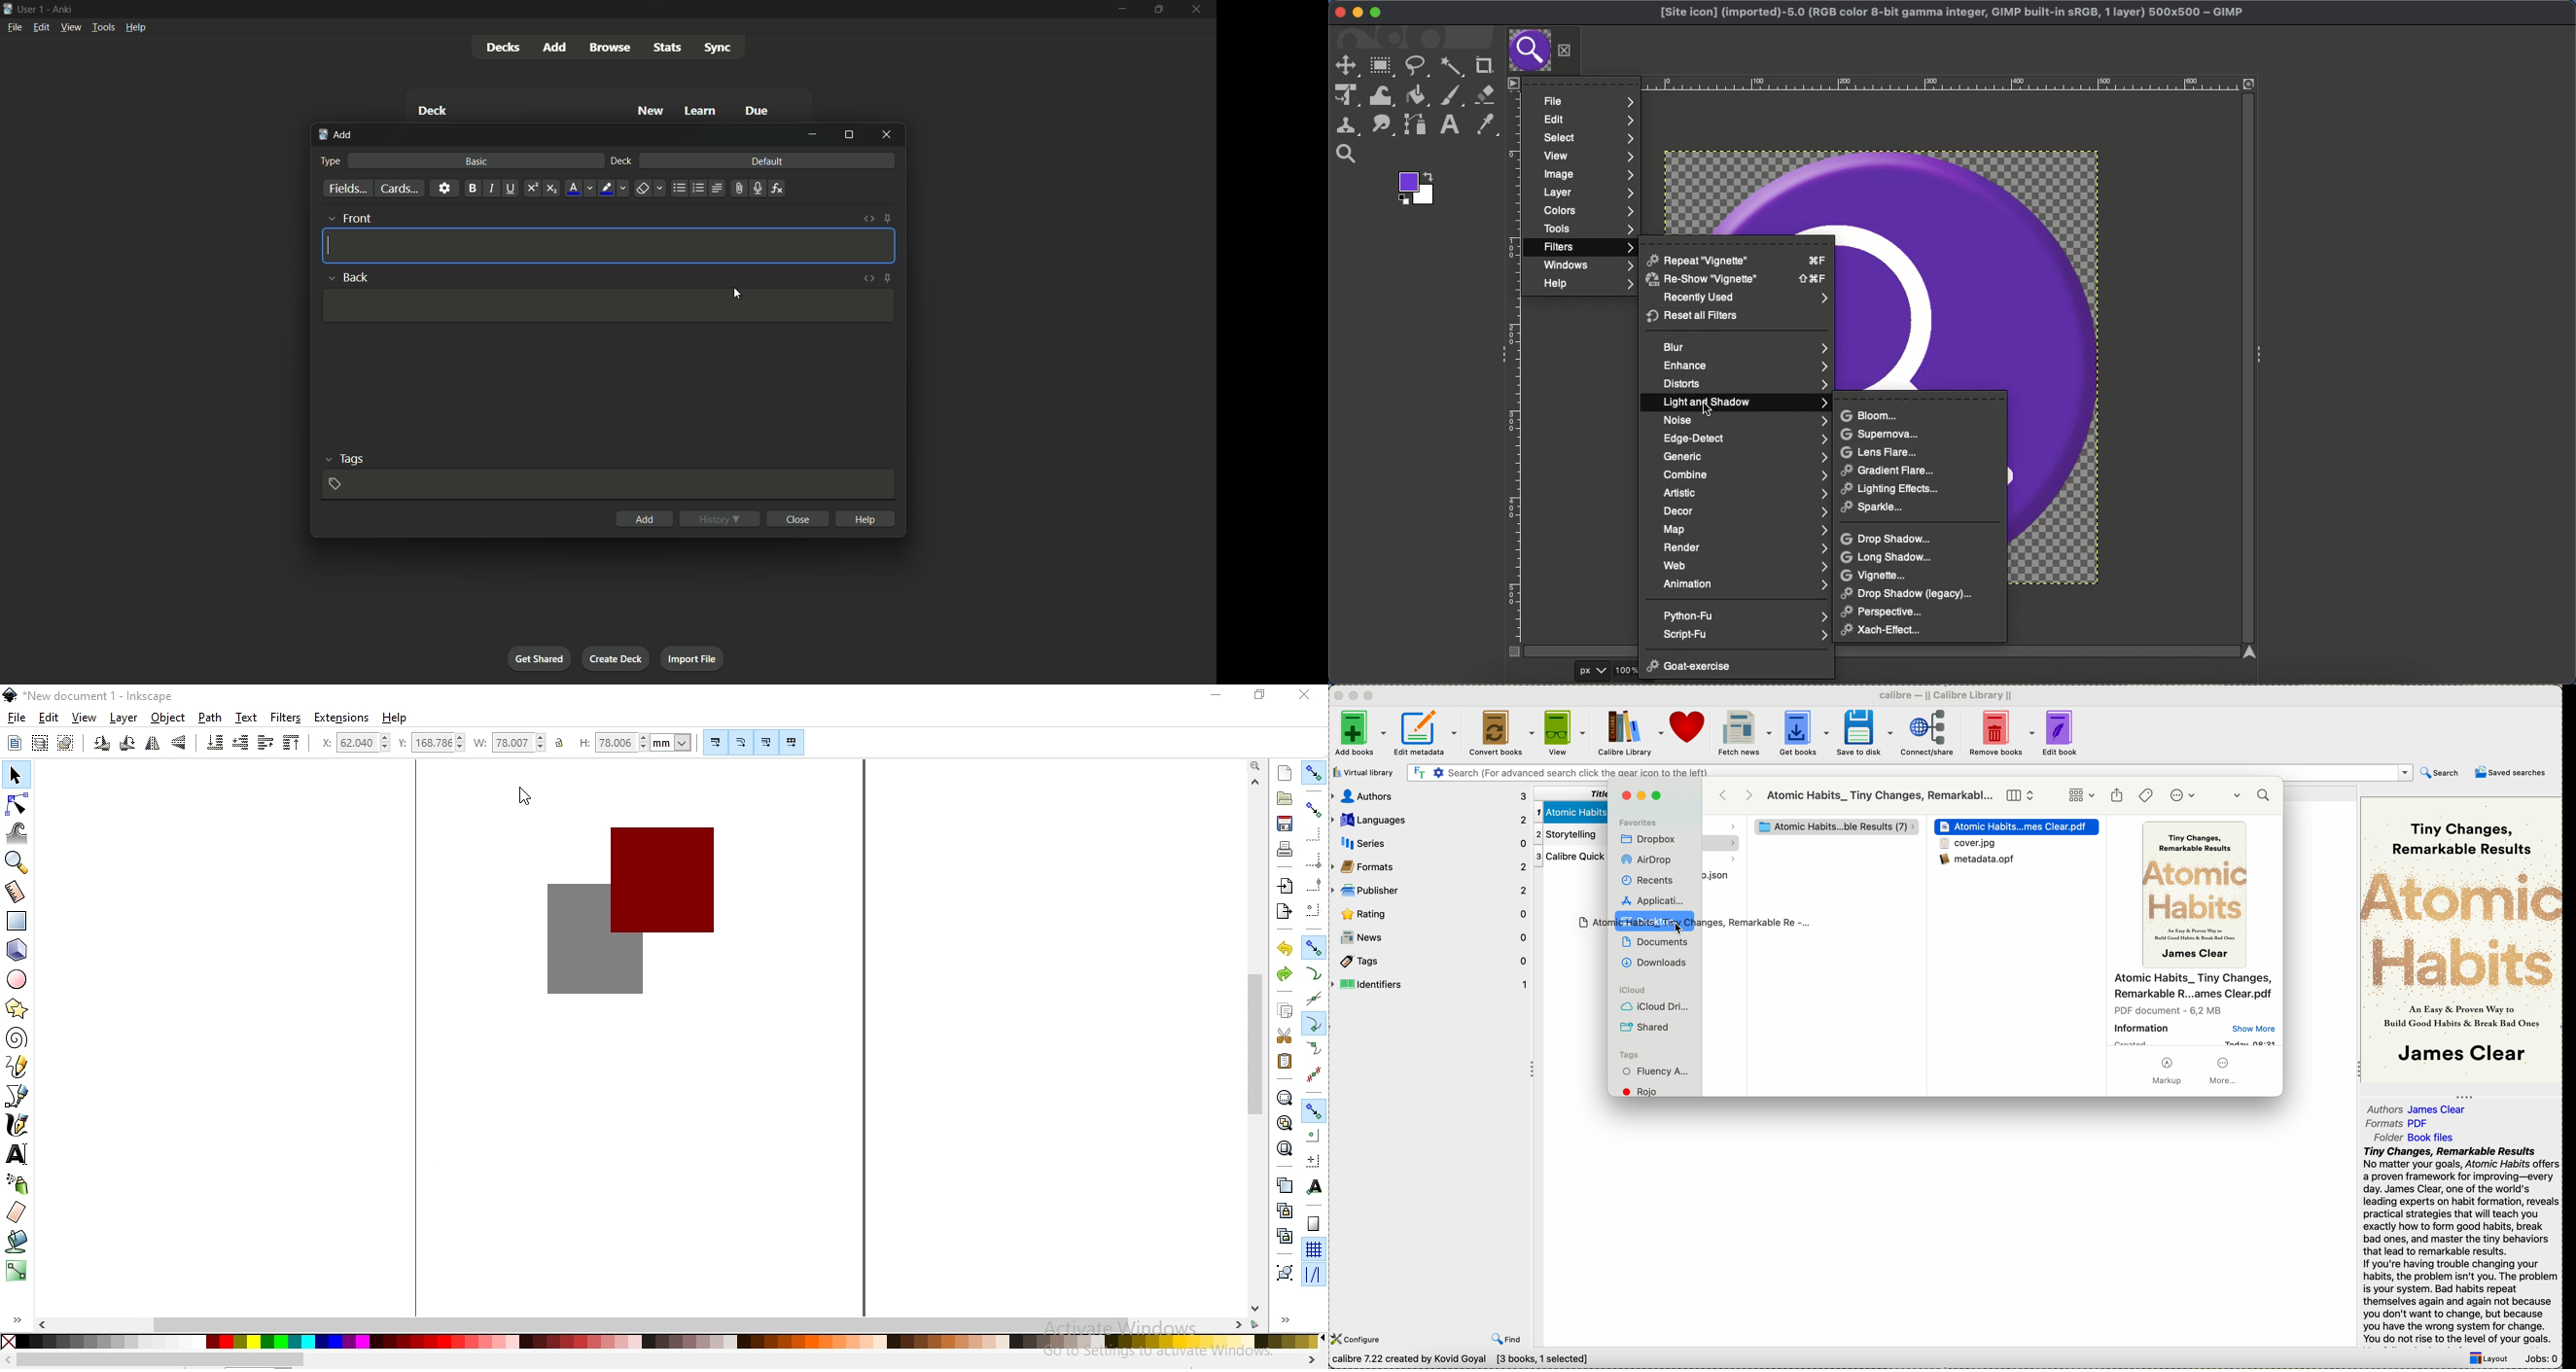 This screenshot has height=1372, width=2576. I want to click on highlight text, so click(615, 189).